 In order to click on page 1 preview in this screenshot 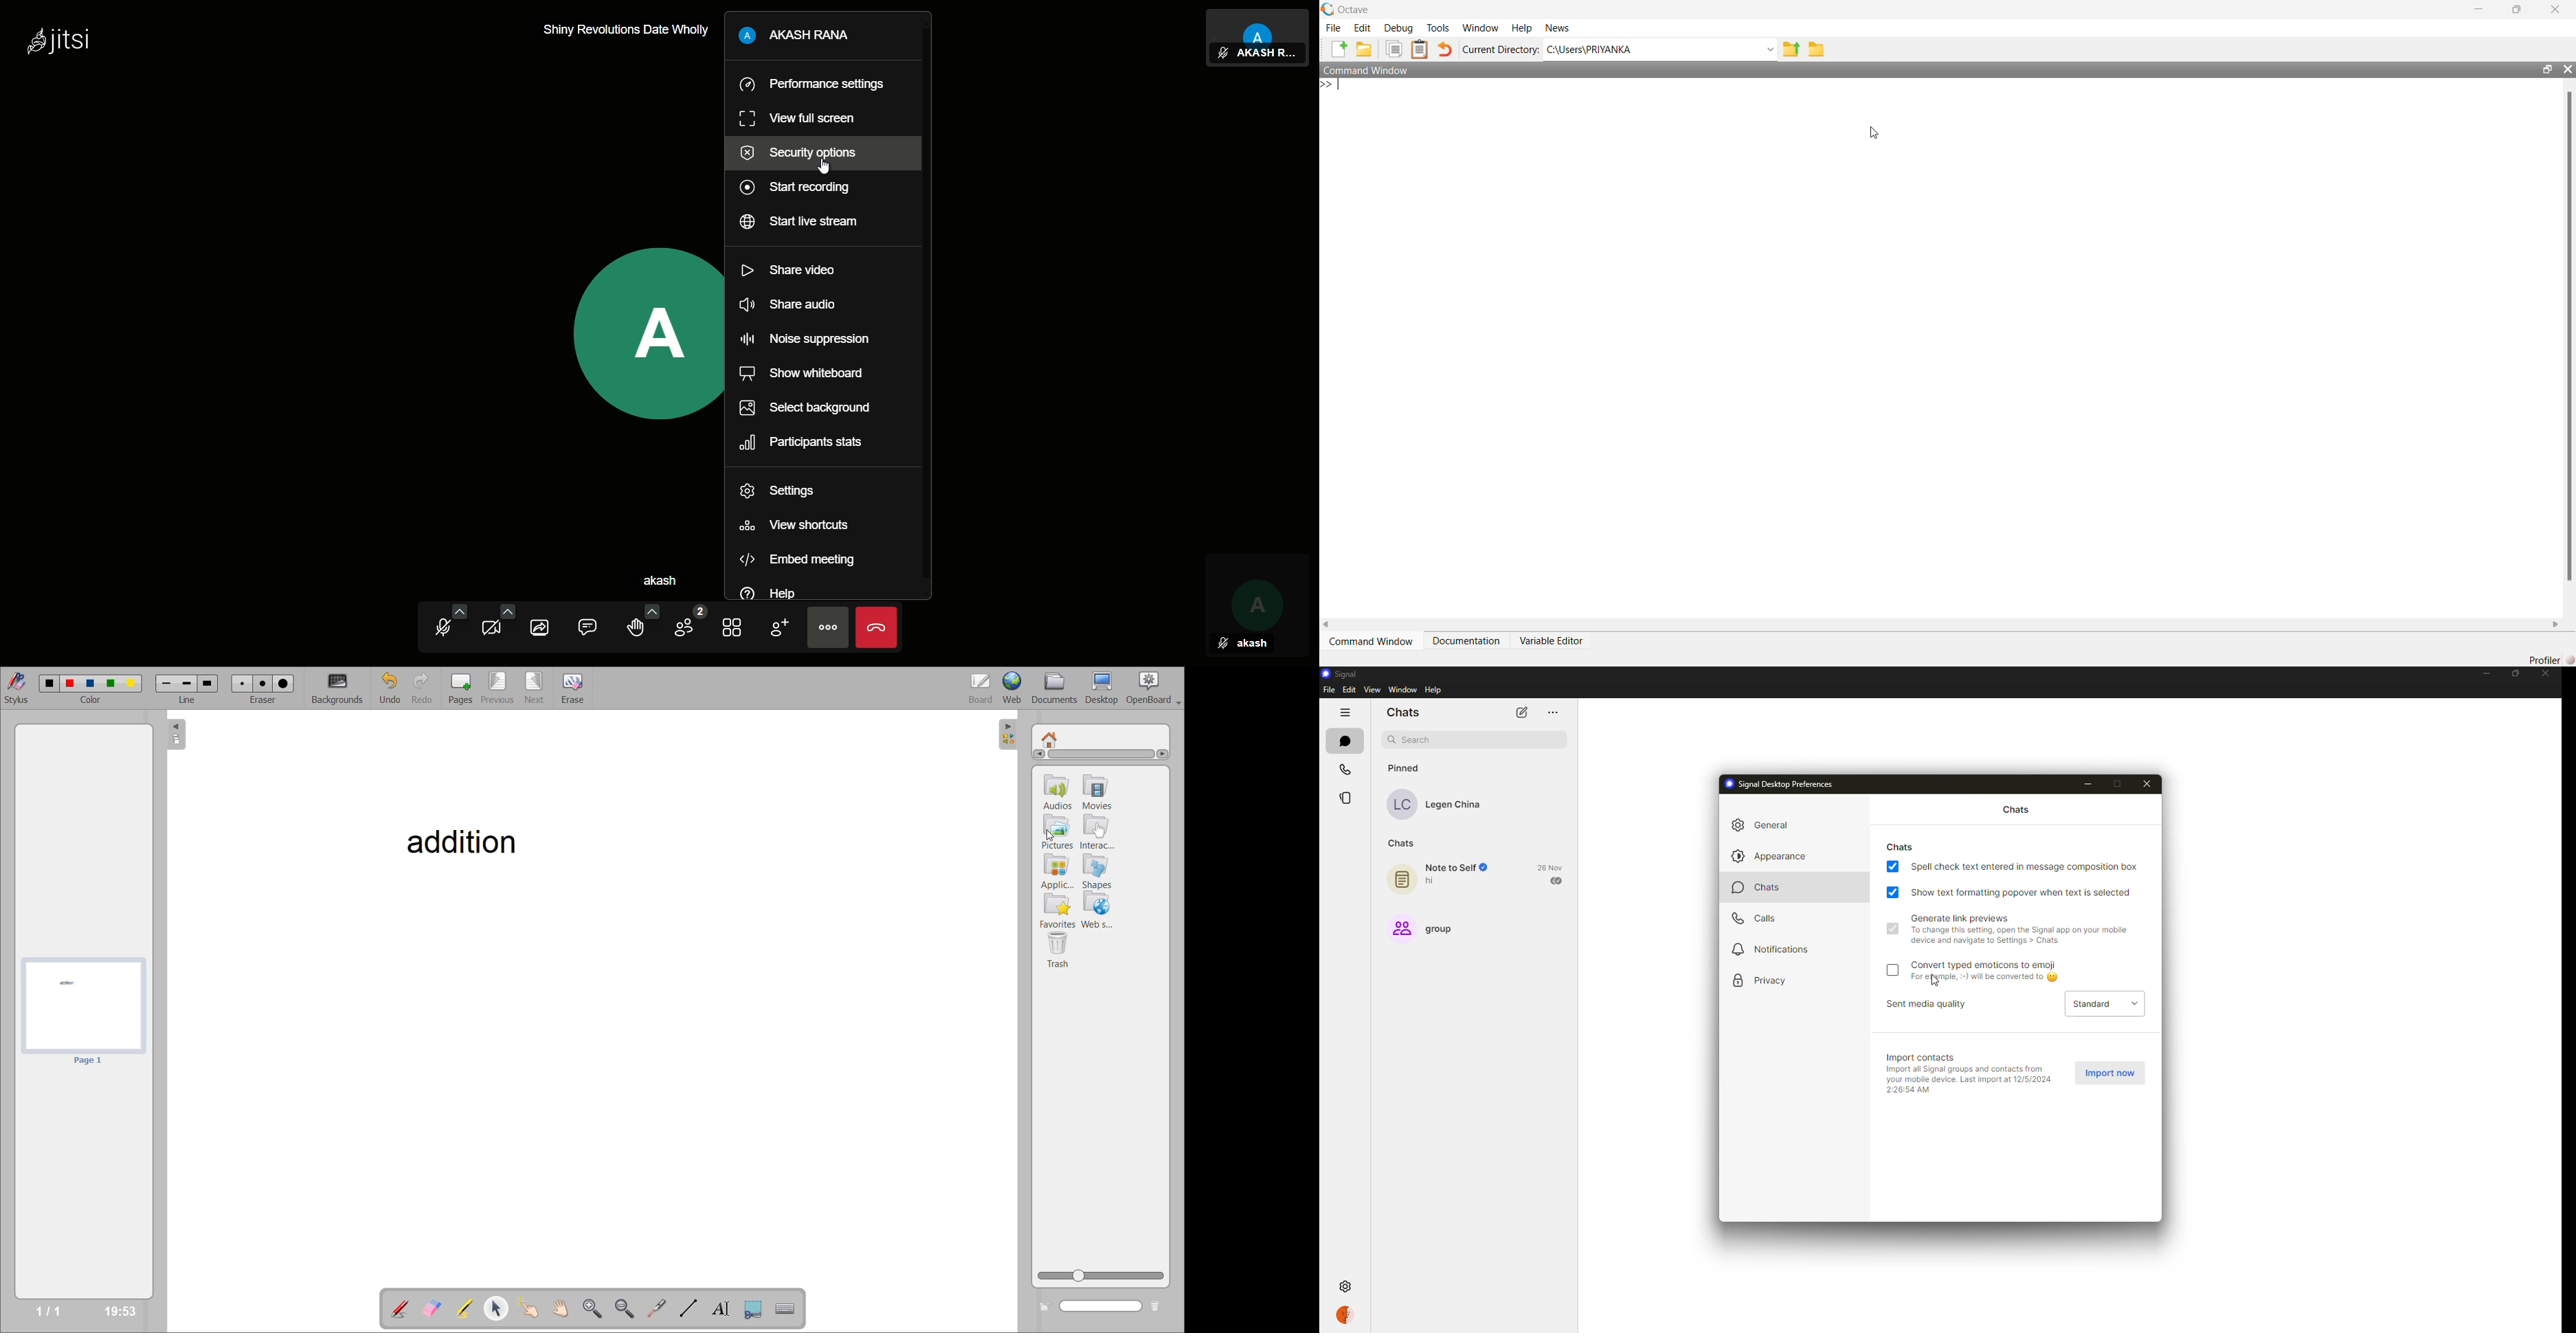, I will do `click(82, 1005)`.